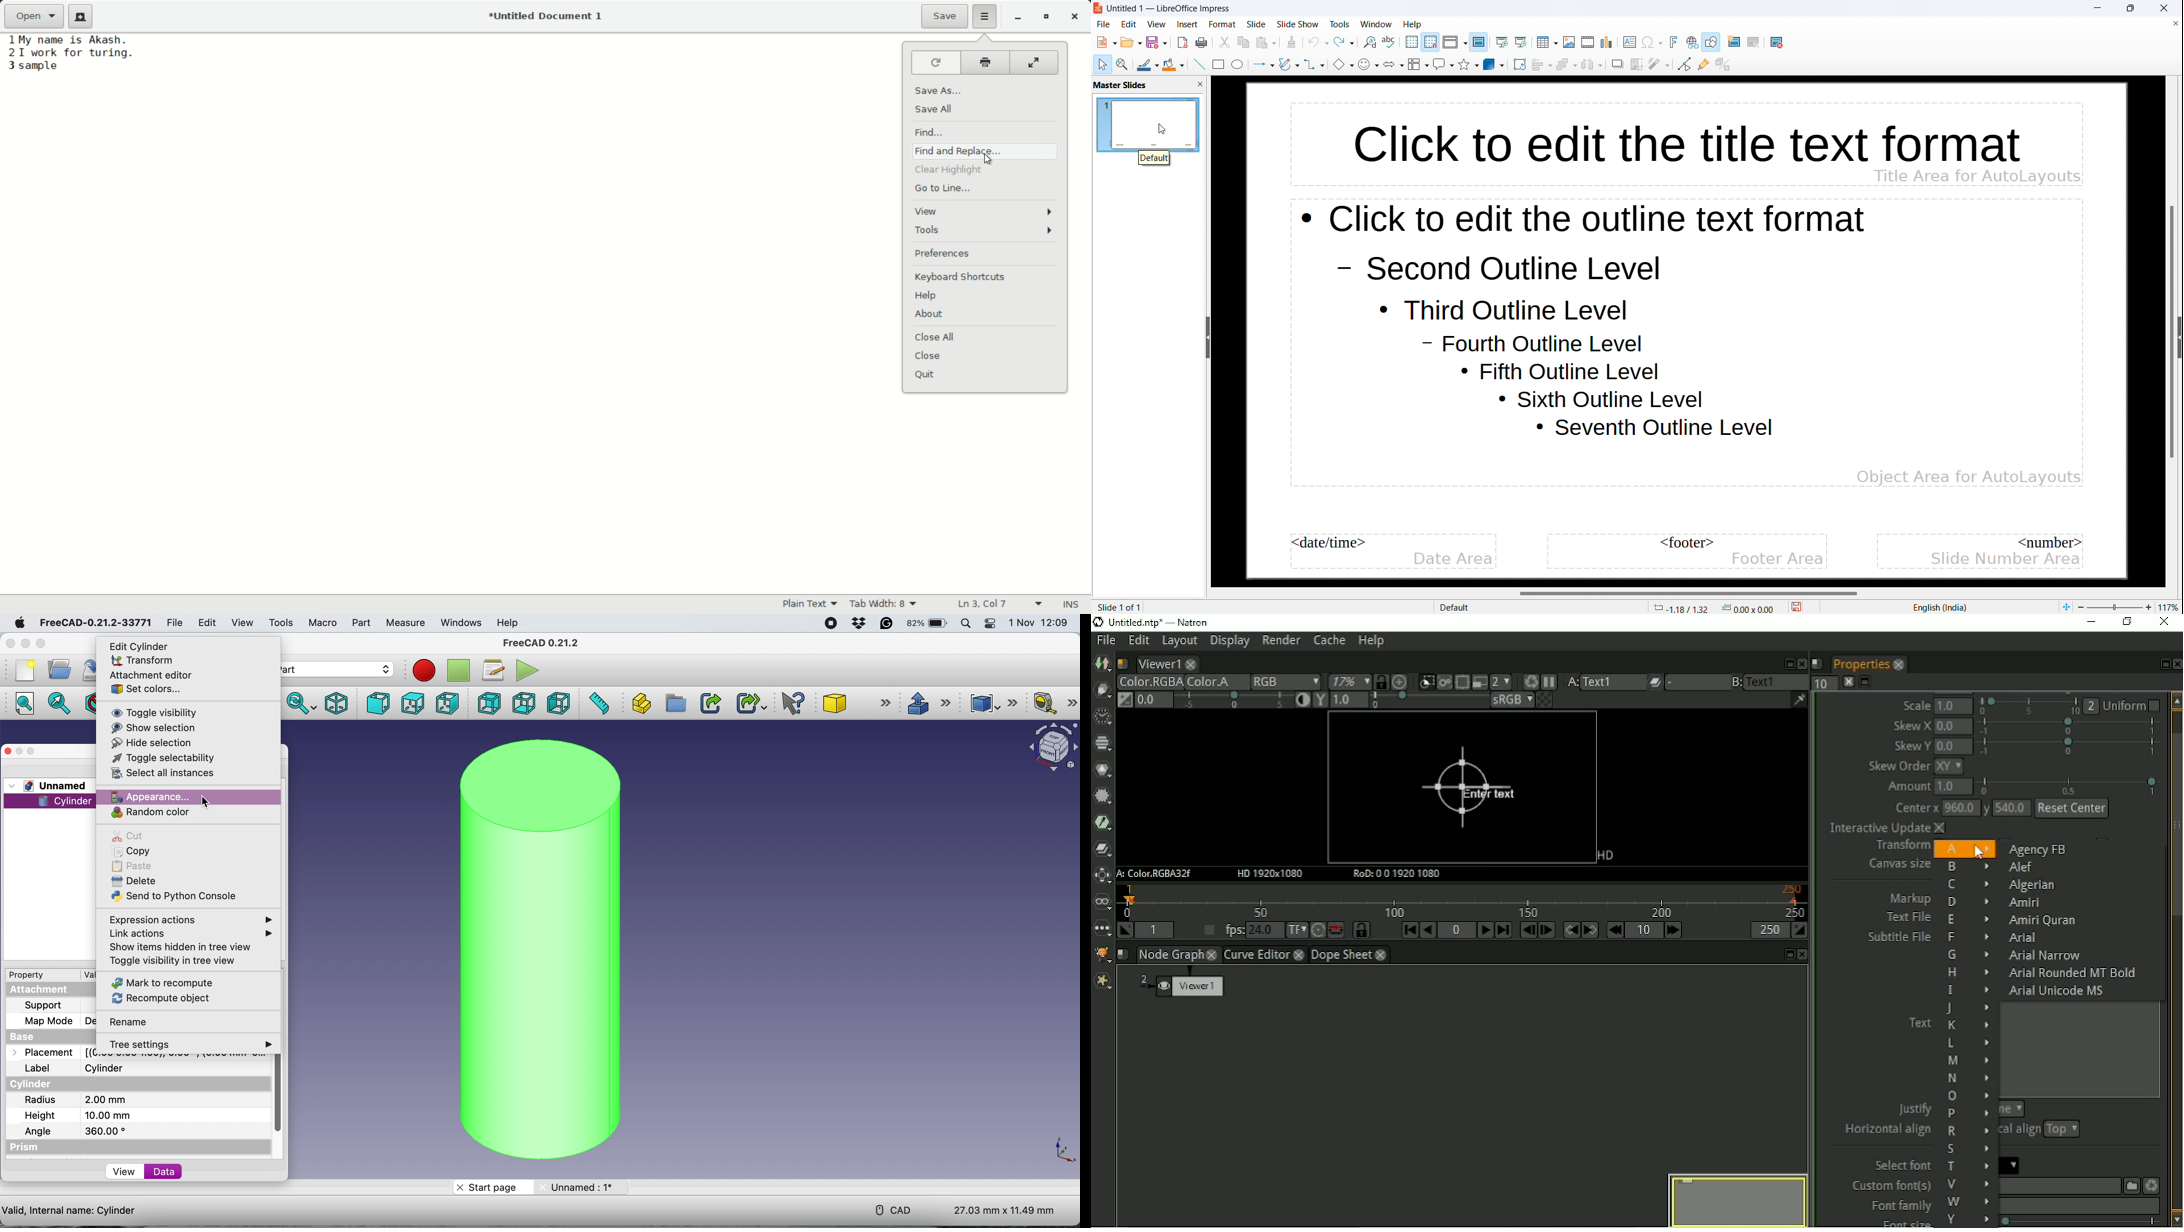 This screenshot has height=1232, width=2184. Describe the element at coordinates (92, 976) in the screenshot. I see `value` at that location.